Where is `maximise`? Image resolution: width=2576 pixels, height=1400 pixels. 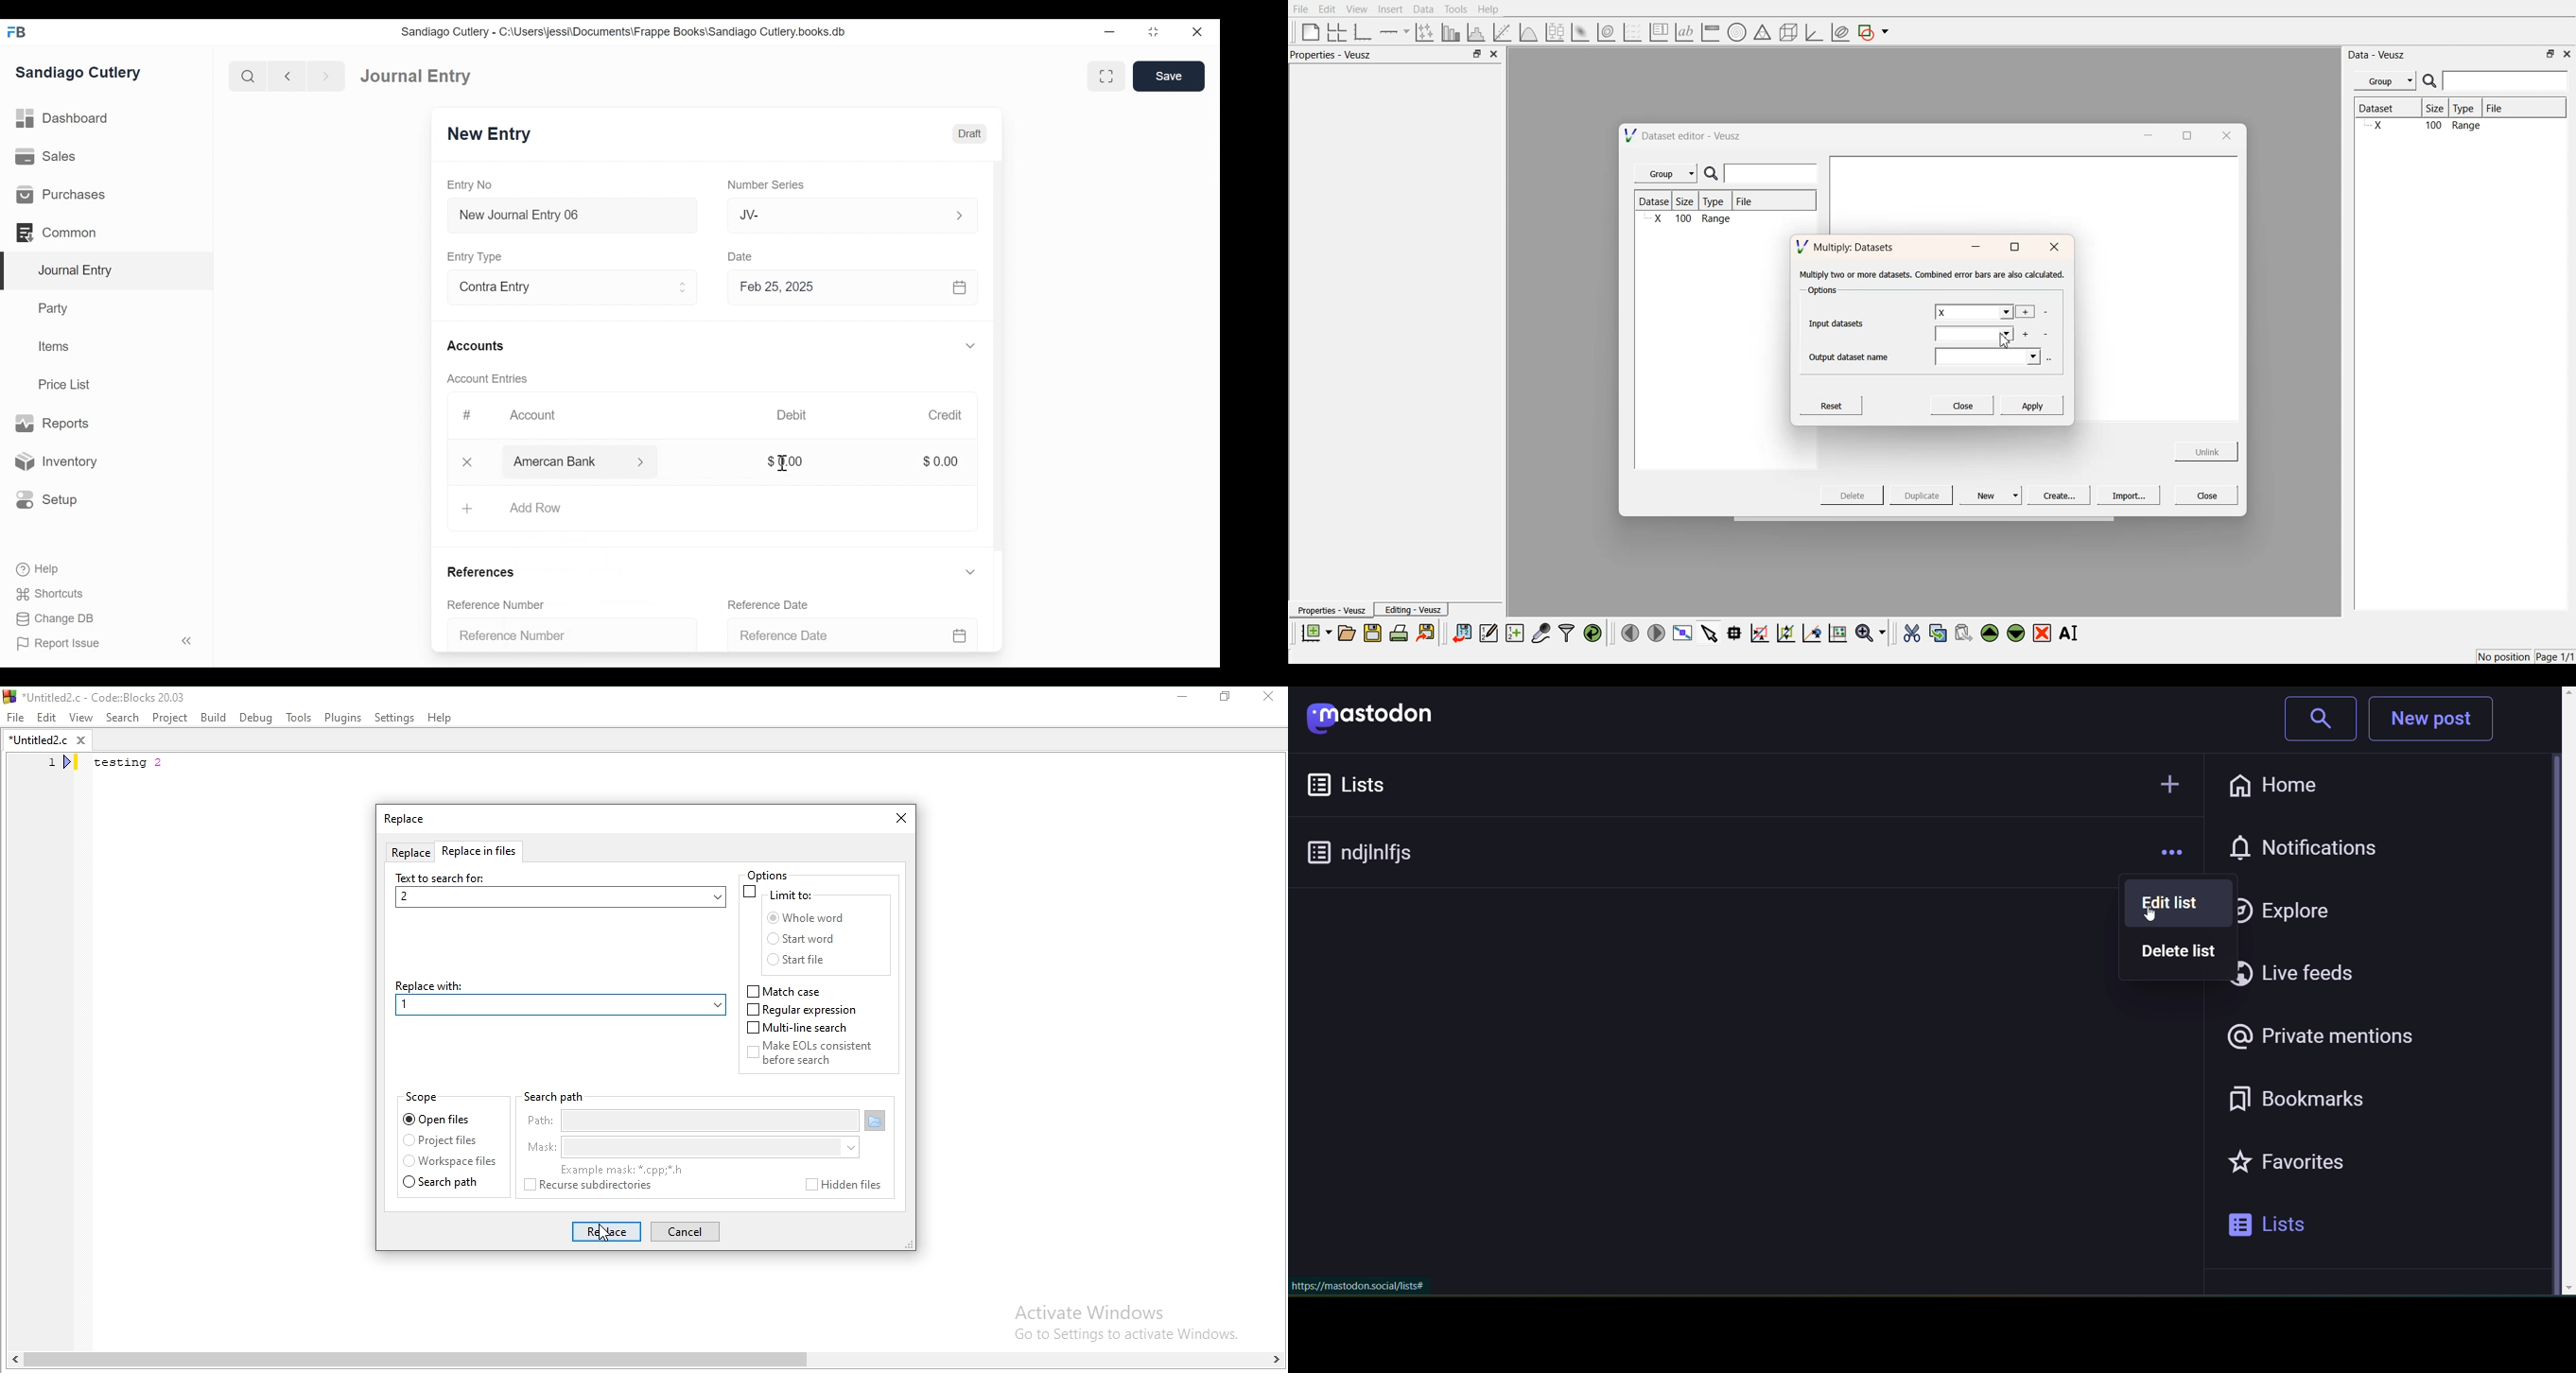 maximise is located at coordinates (2014, 248).